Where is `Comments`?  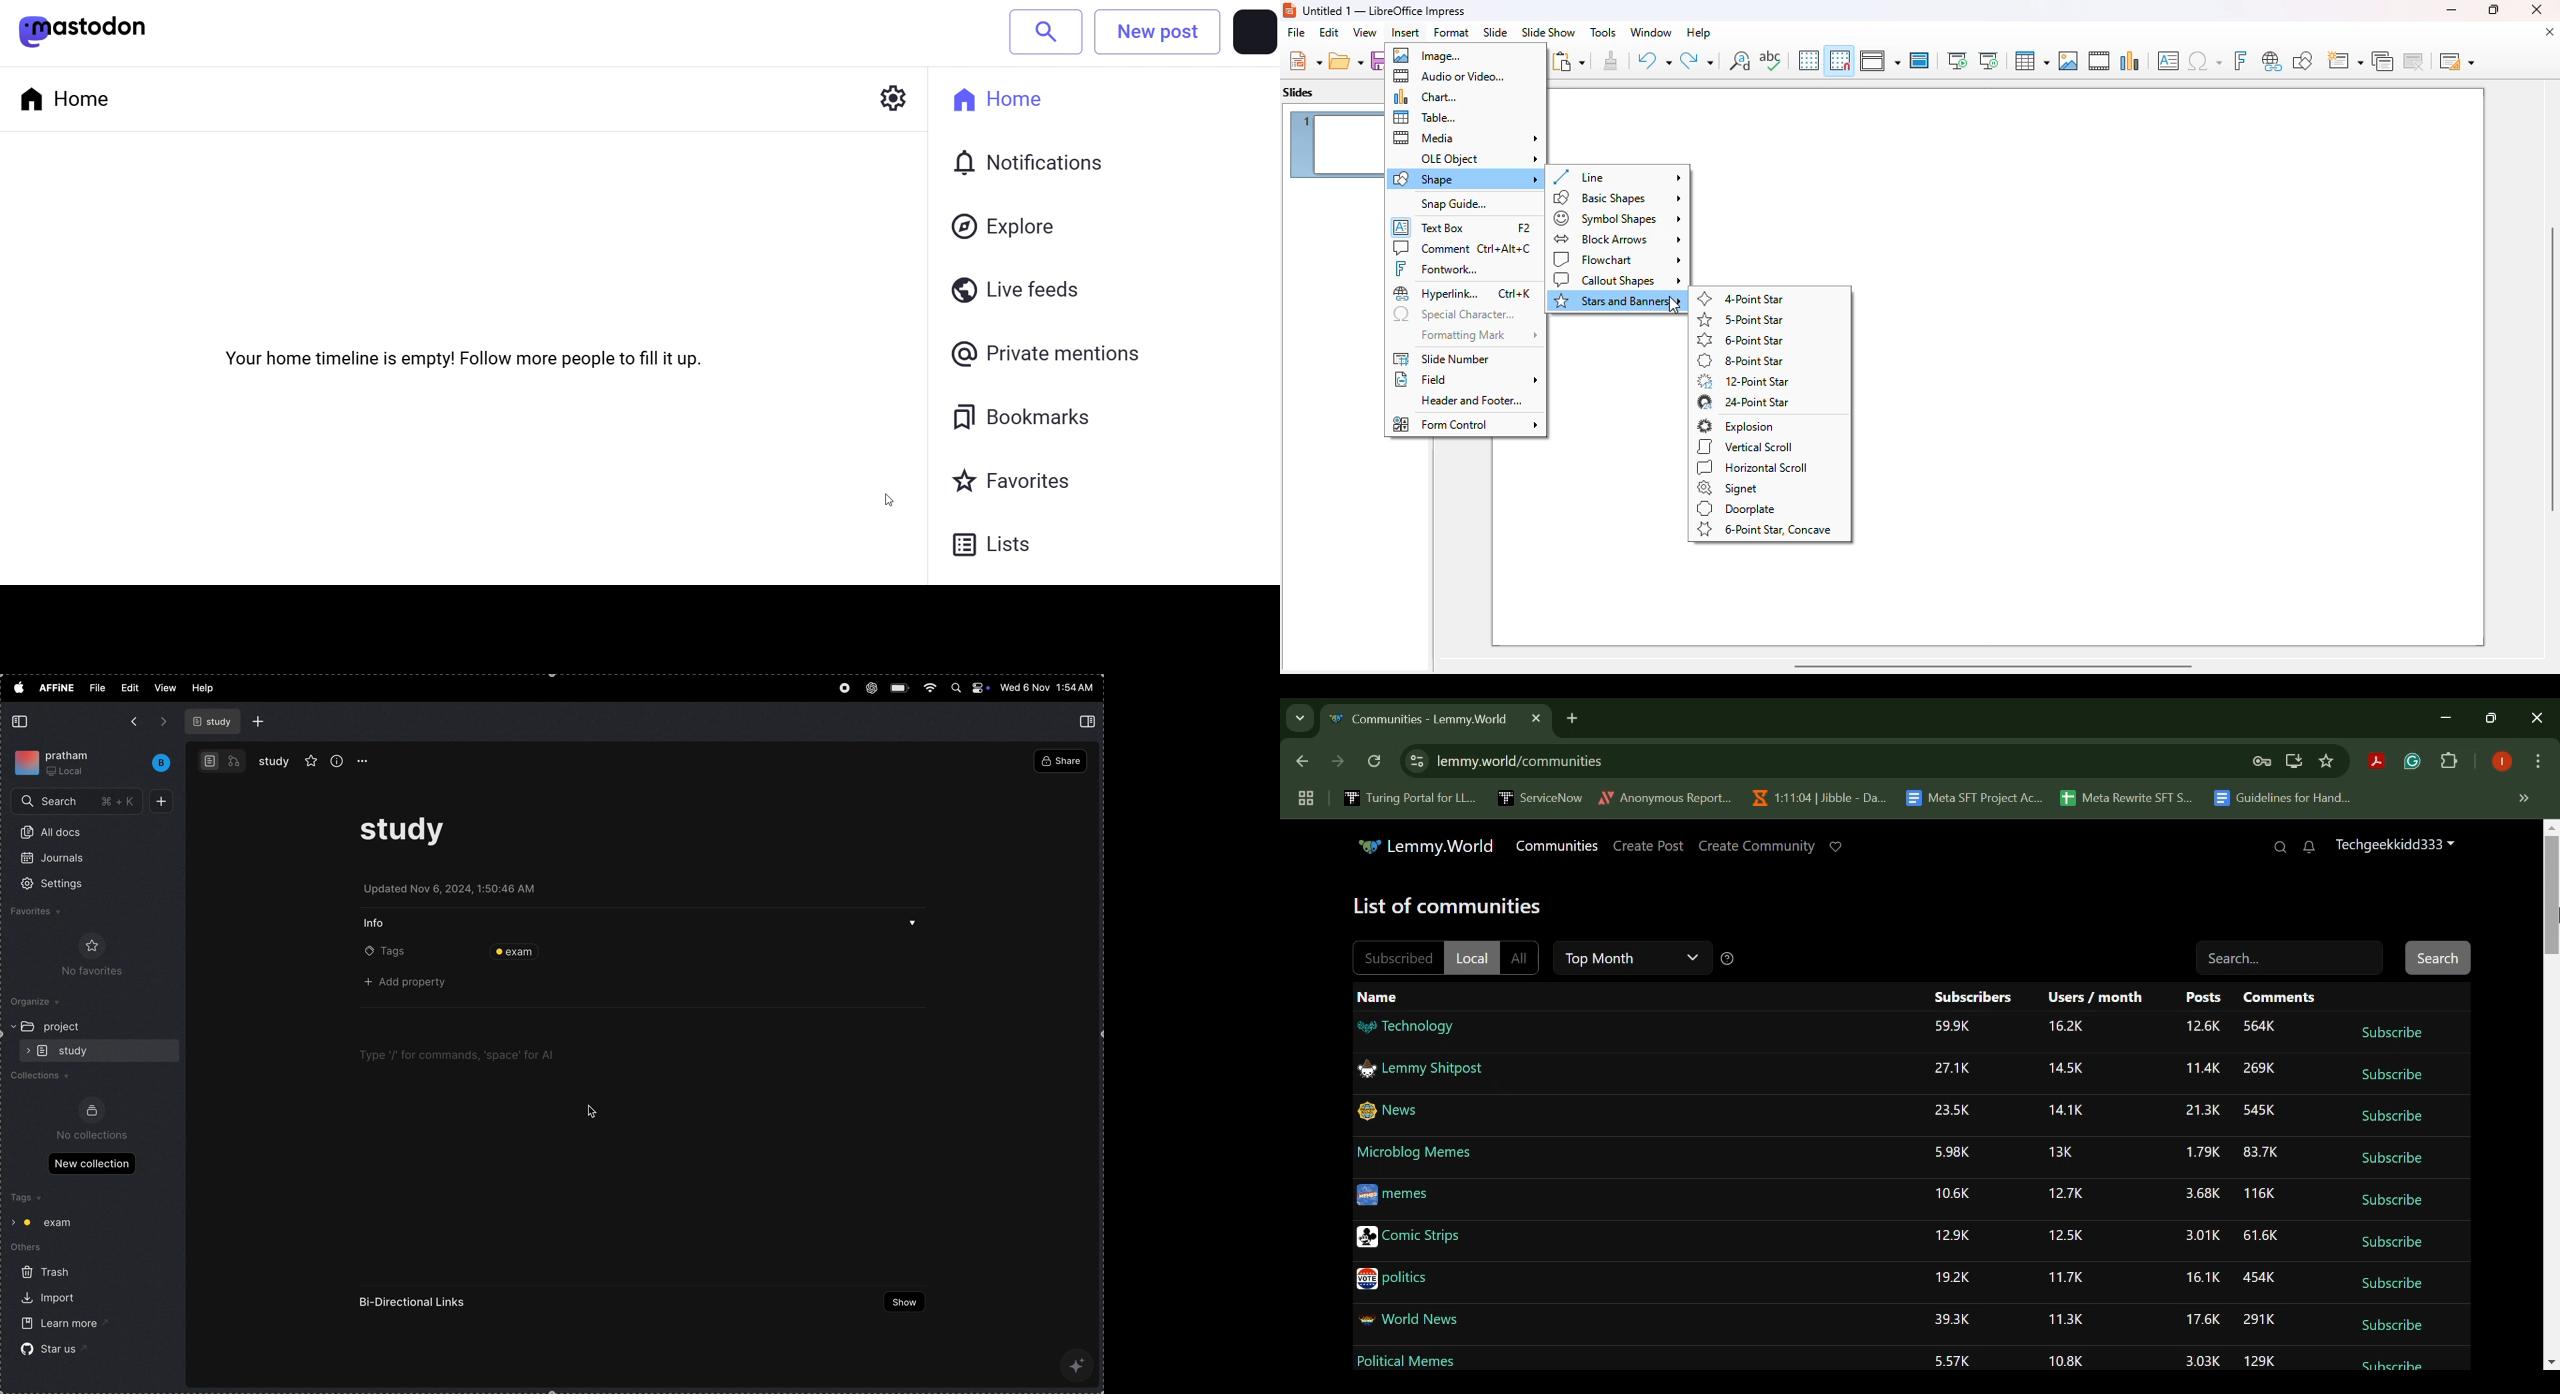 Comments is located at coordinates (2278, 997).